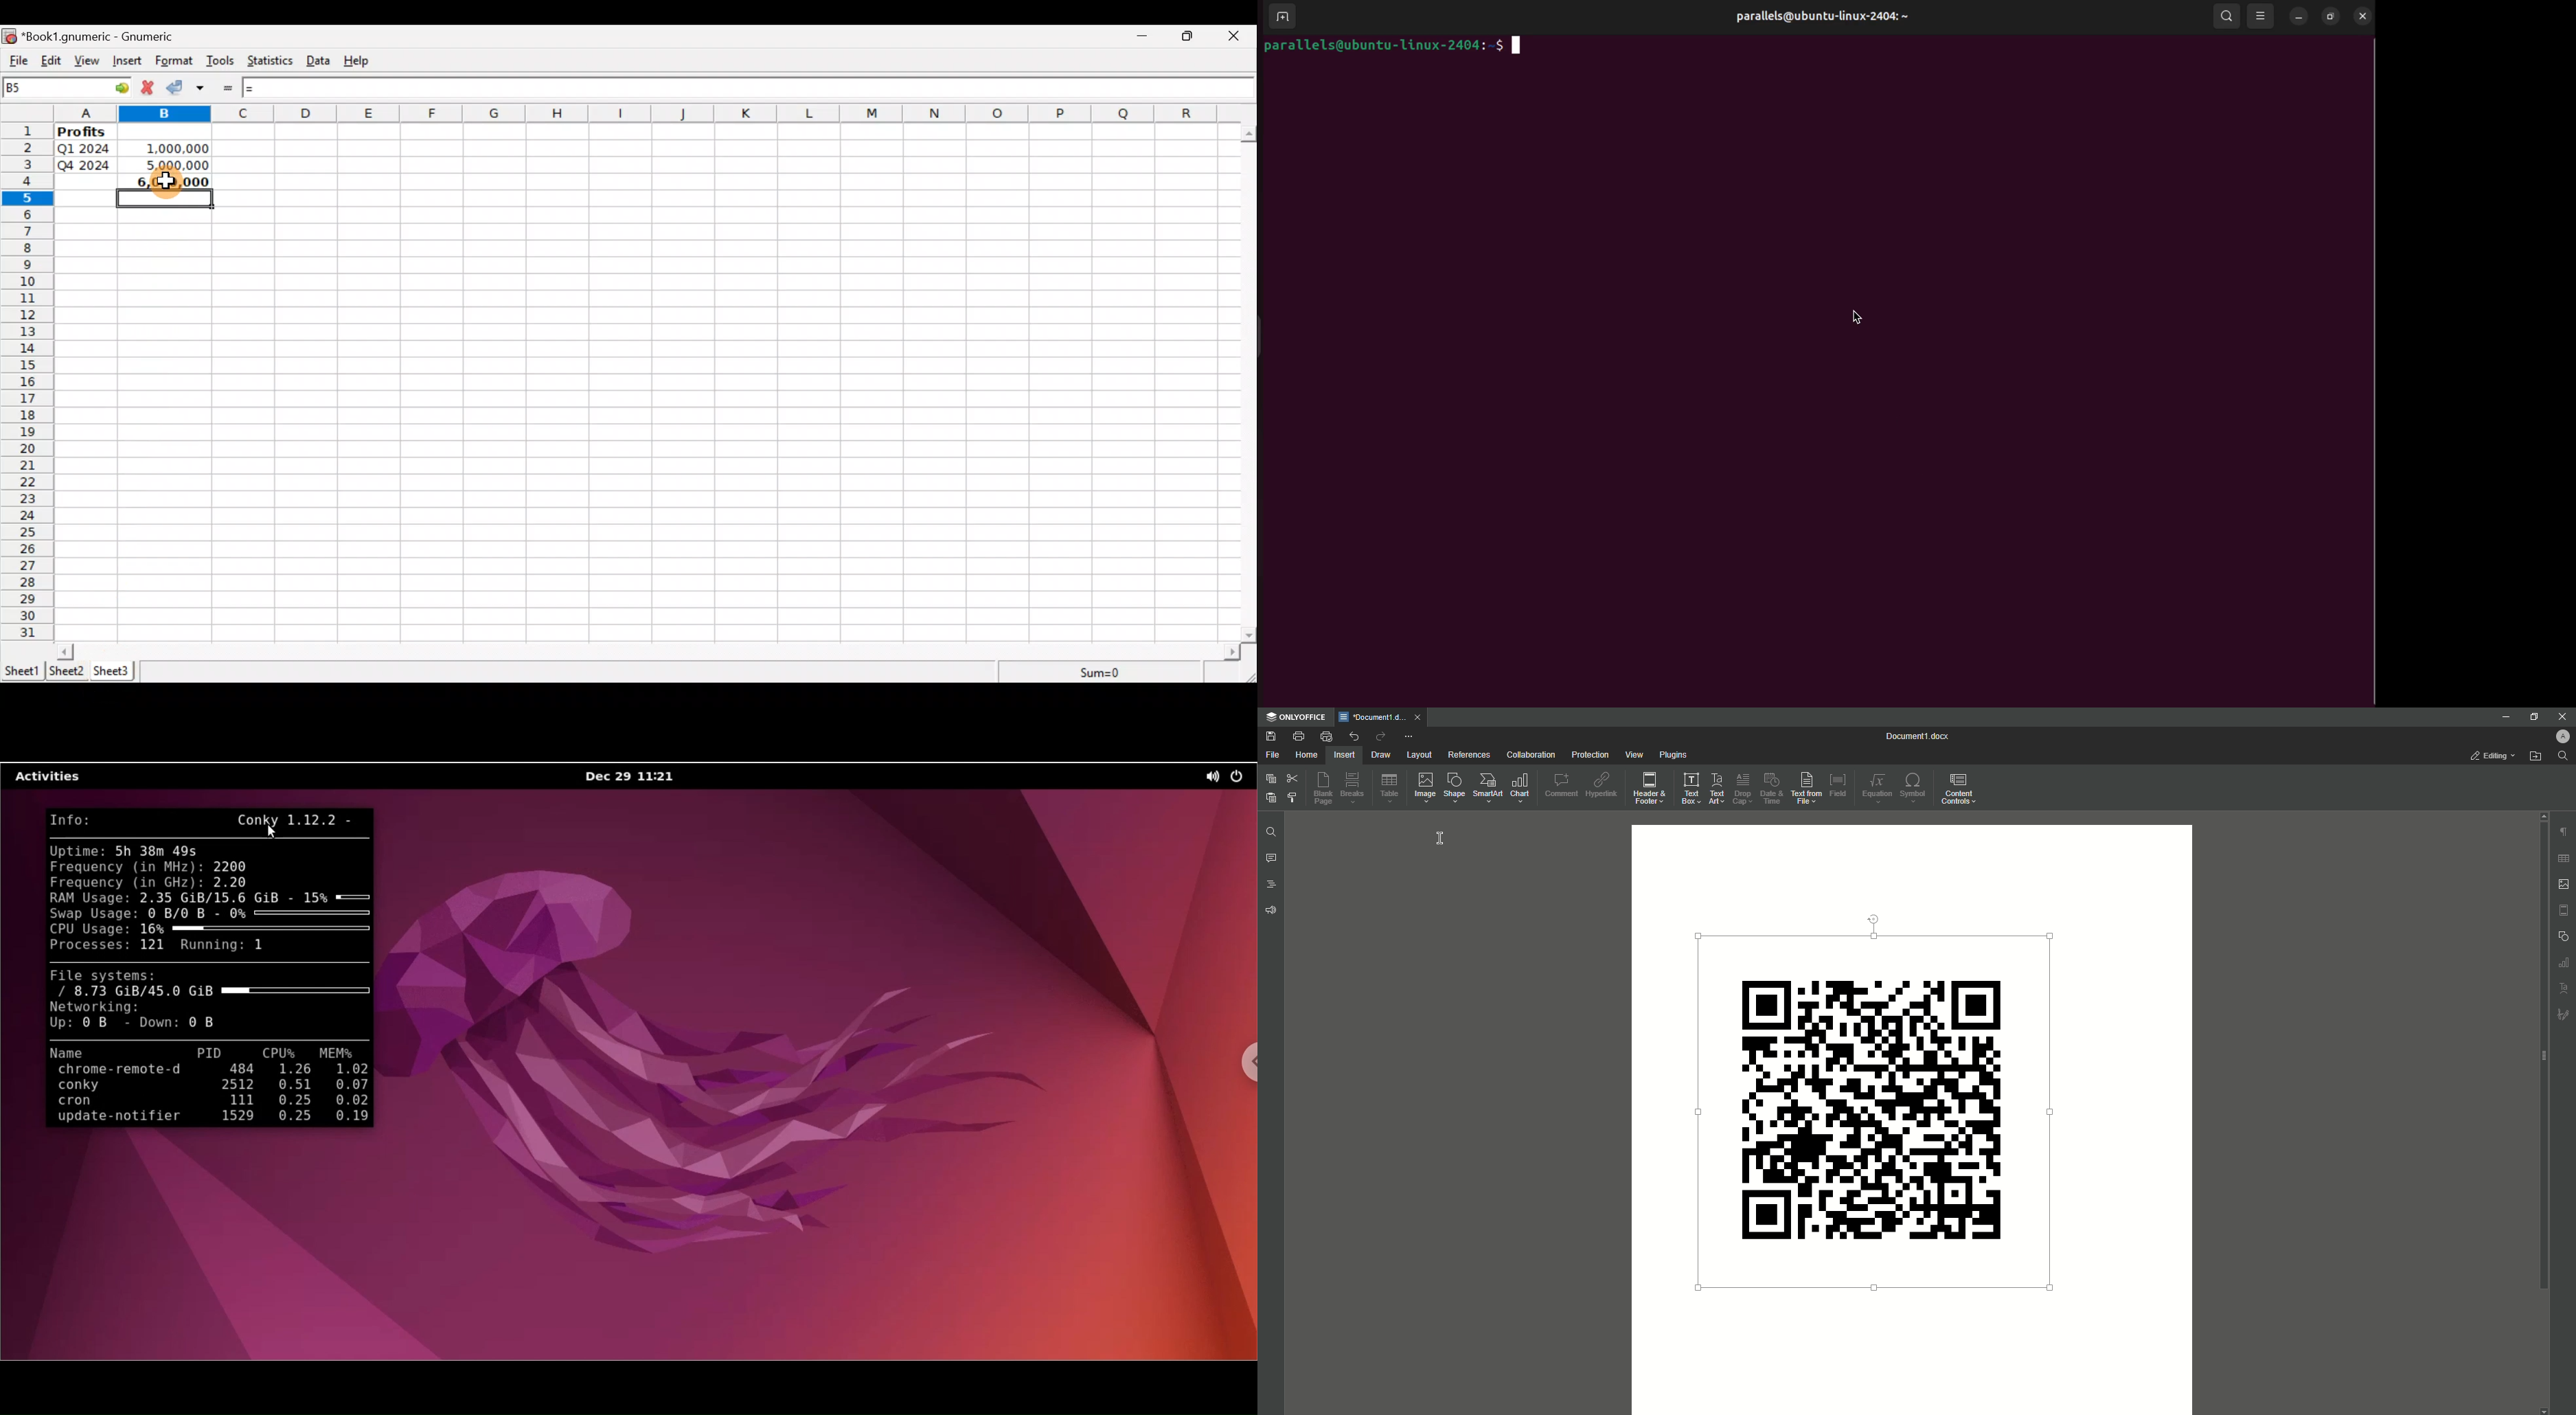  Describe the element at coordinates (2564, 832) in the screenshot. I see `Paragraph Settings` at that location.